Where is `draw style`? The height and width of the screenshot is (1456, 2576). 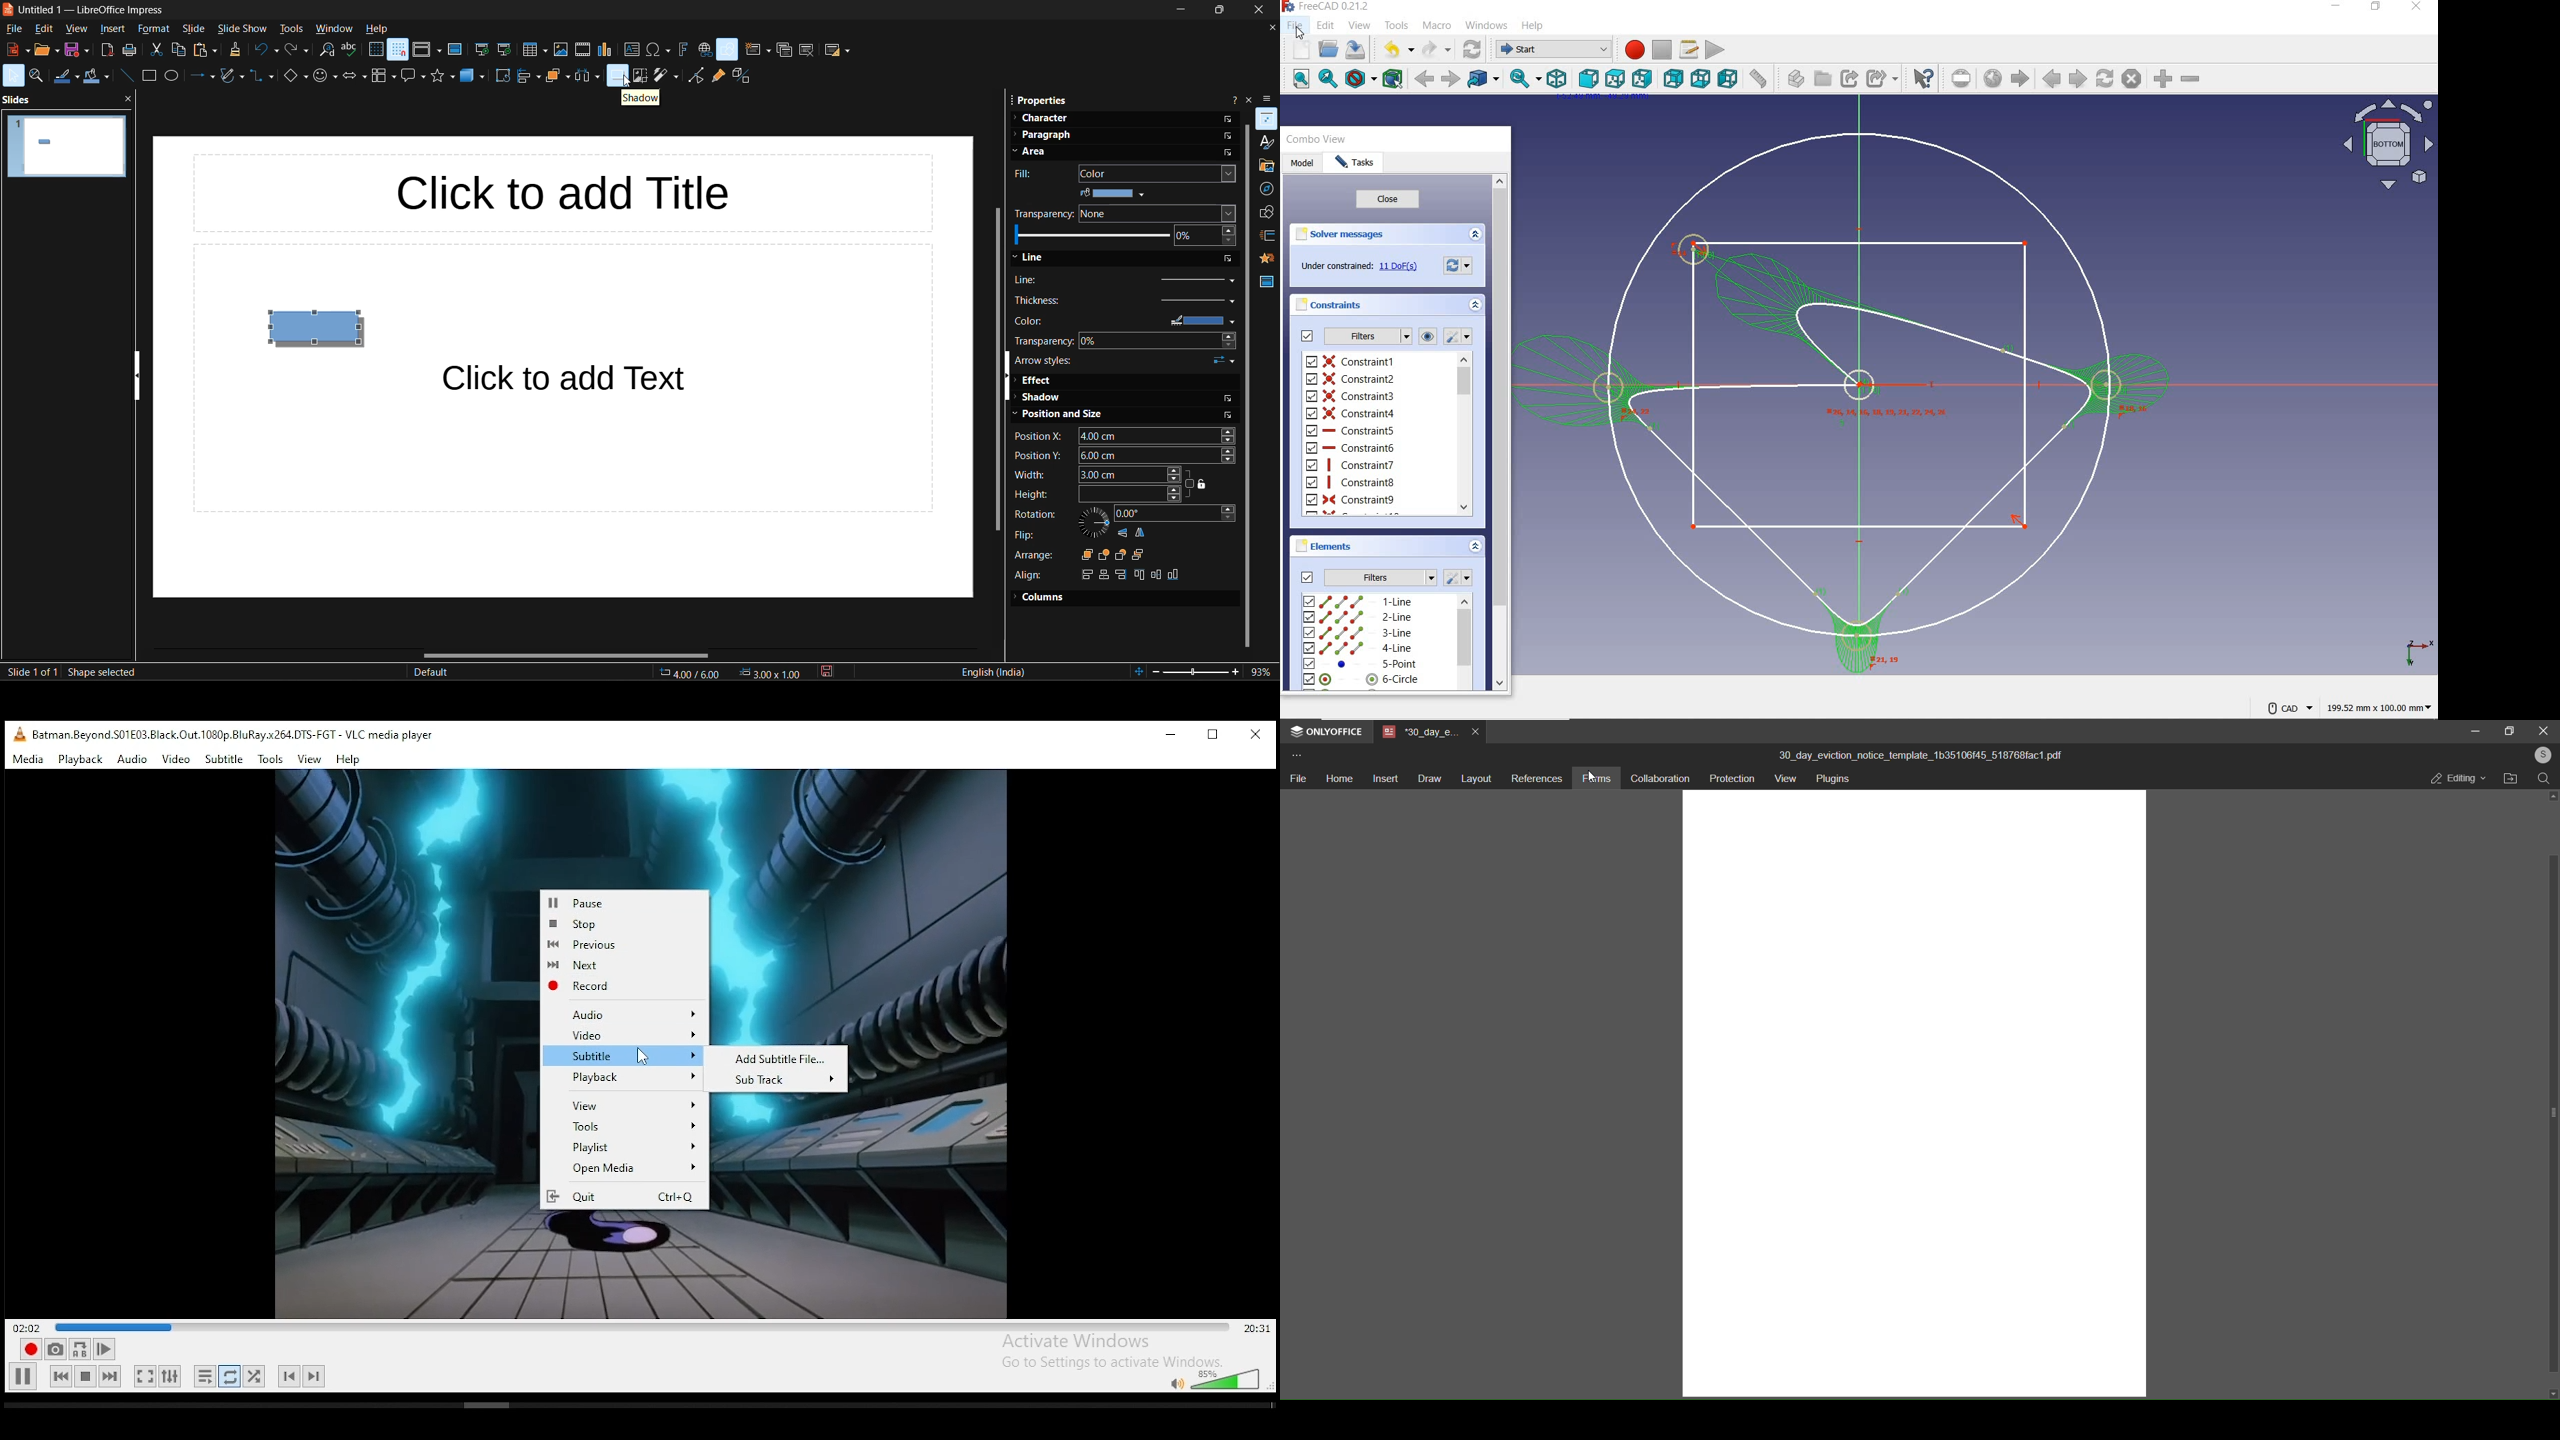
draw style is located at coordinates (1361, 80).